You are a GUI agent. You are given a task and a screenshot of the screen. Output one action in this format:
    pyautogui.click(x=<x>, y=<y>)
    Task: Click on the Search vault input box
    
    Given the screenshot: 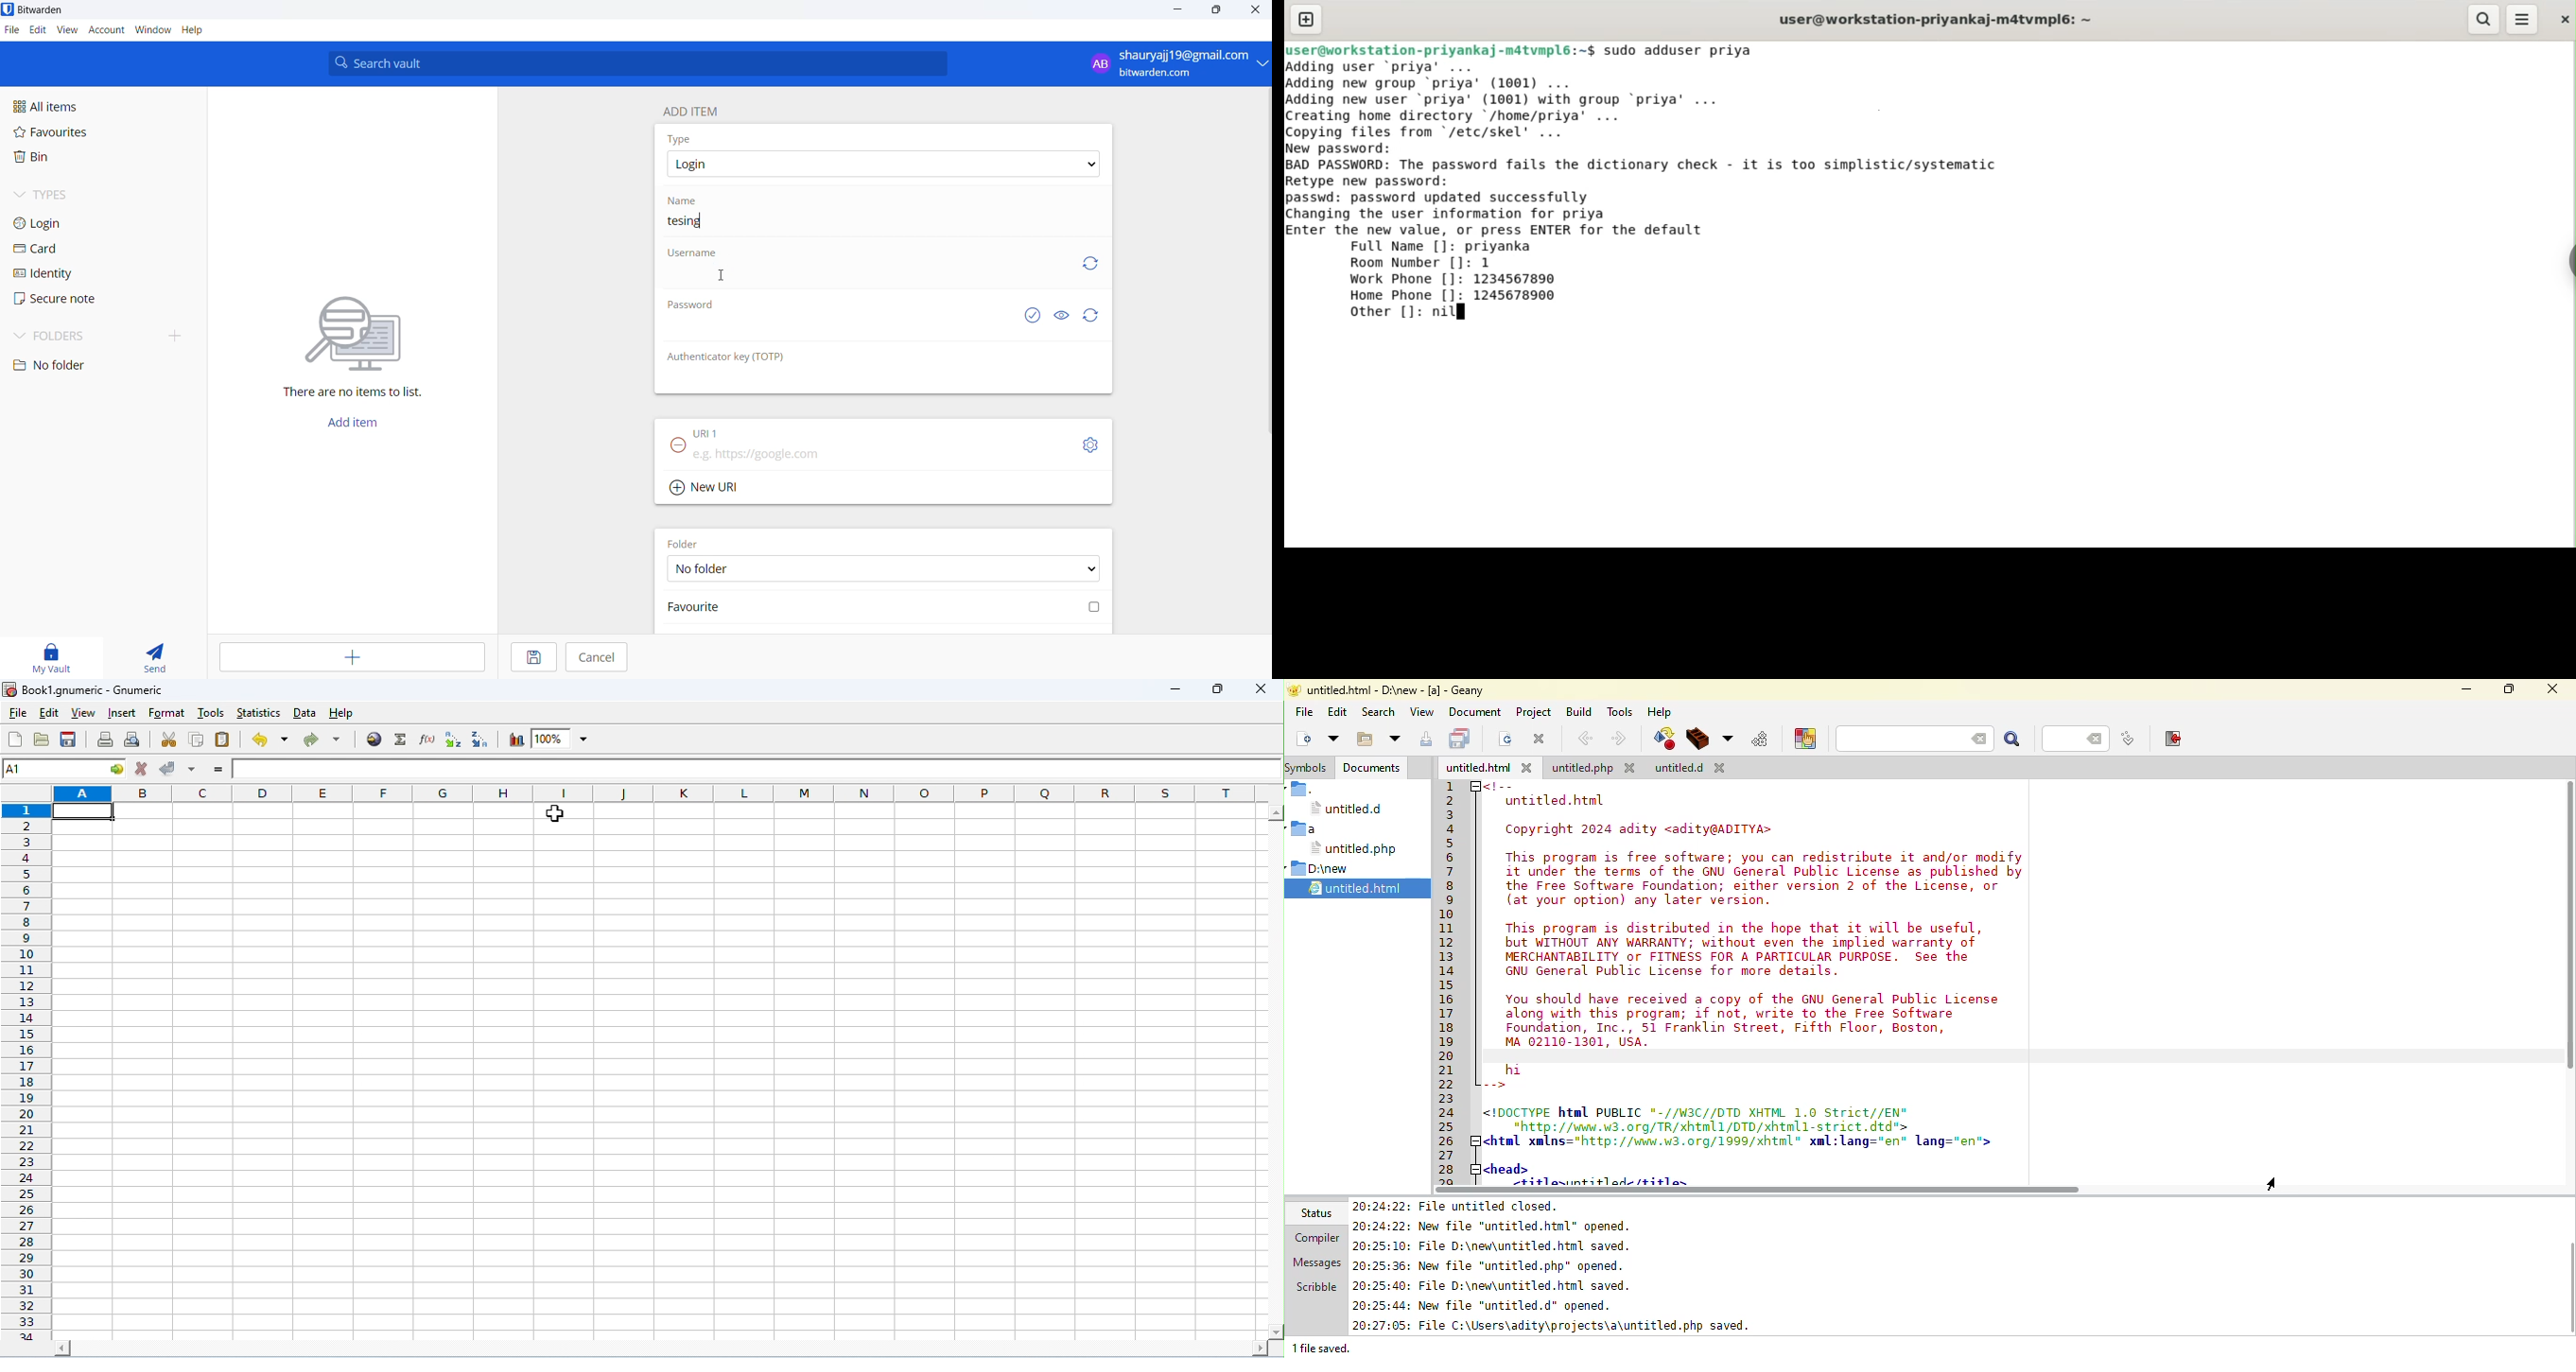 What is the action you would take?
    pyautogui.click(x=634, y=63)
    